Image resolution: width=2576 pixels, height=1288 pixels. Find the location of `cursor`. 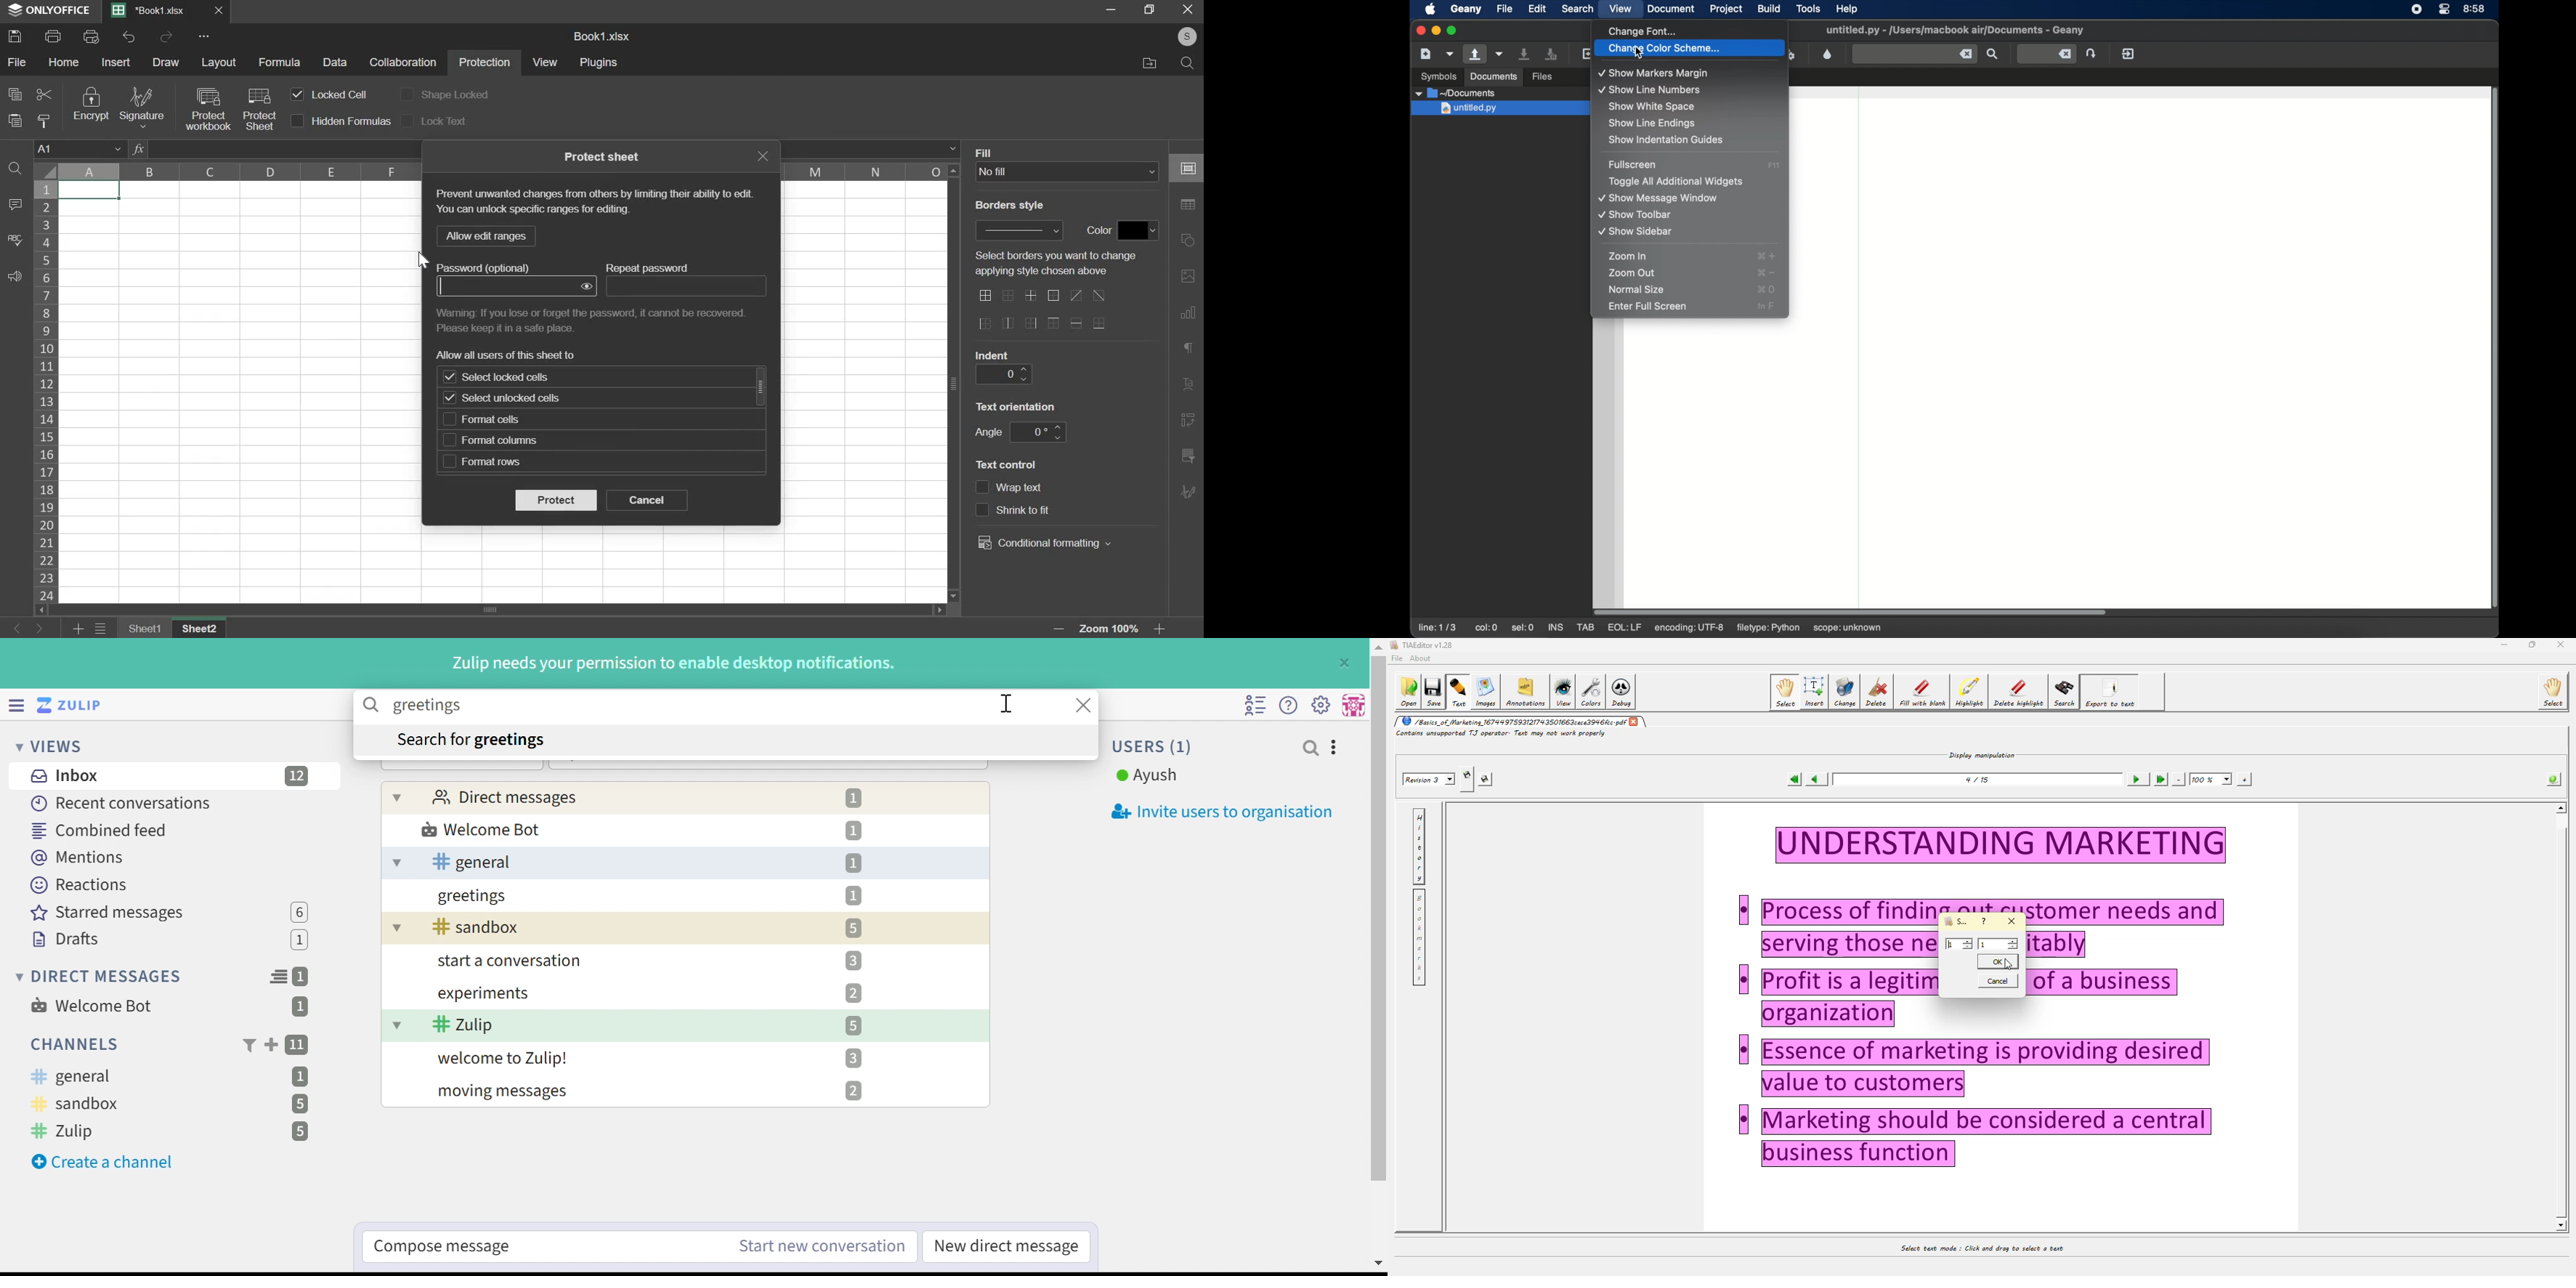

cursor is located at coordinates (2007, 960).